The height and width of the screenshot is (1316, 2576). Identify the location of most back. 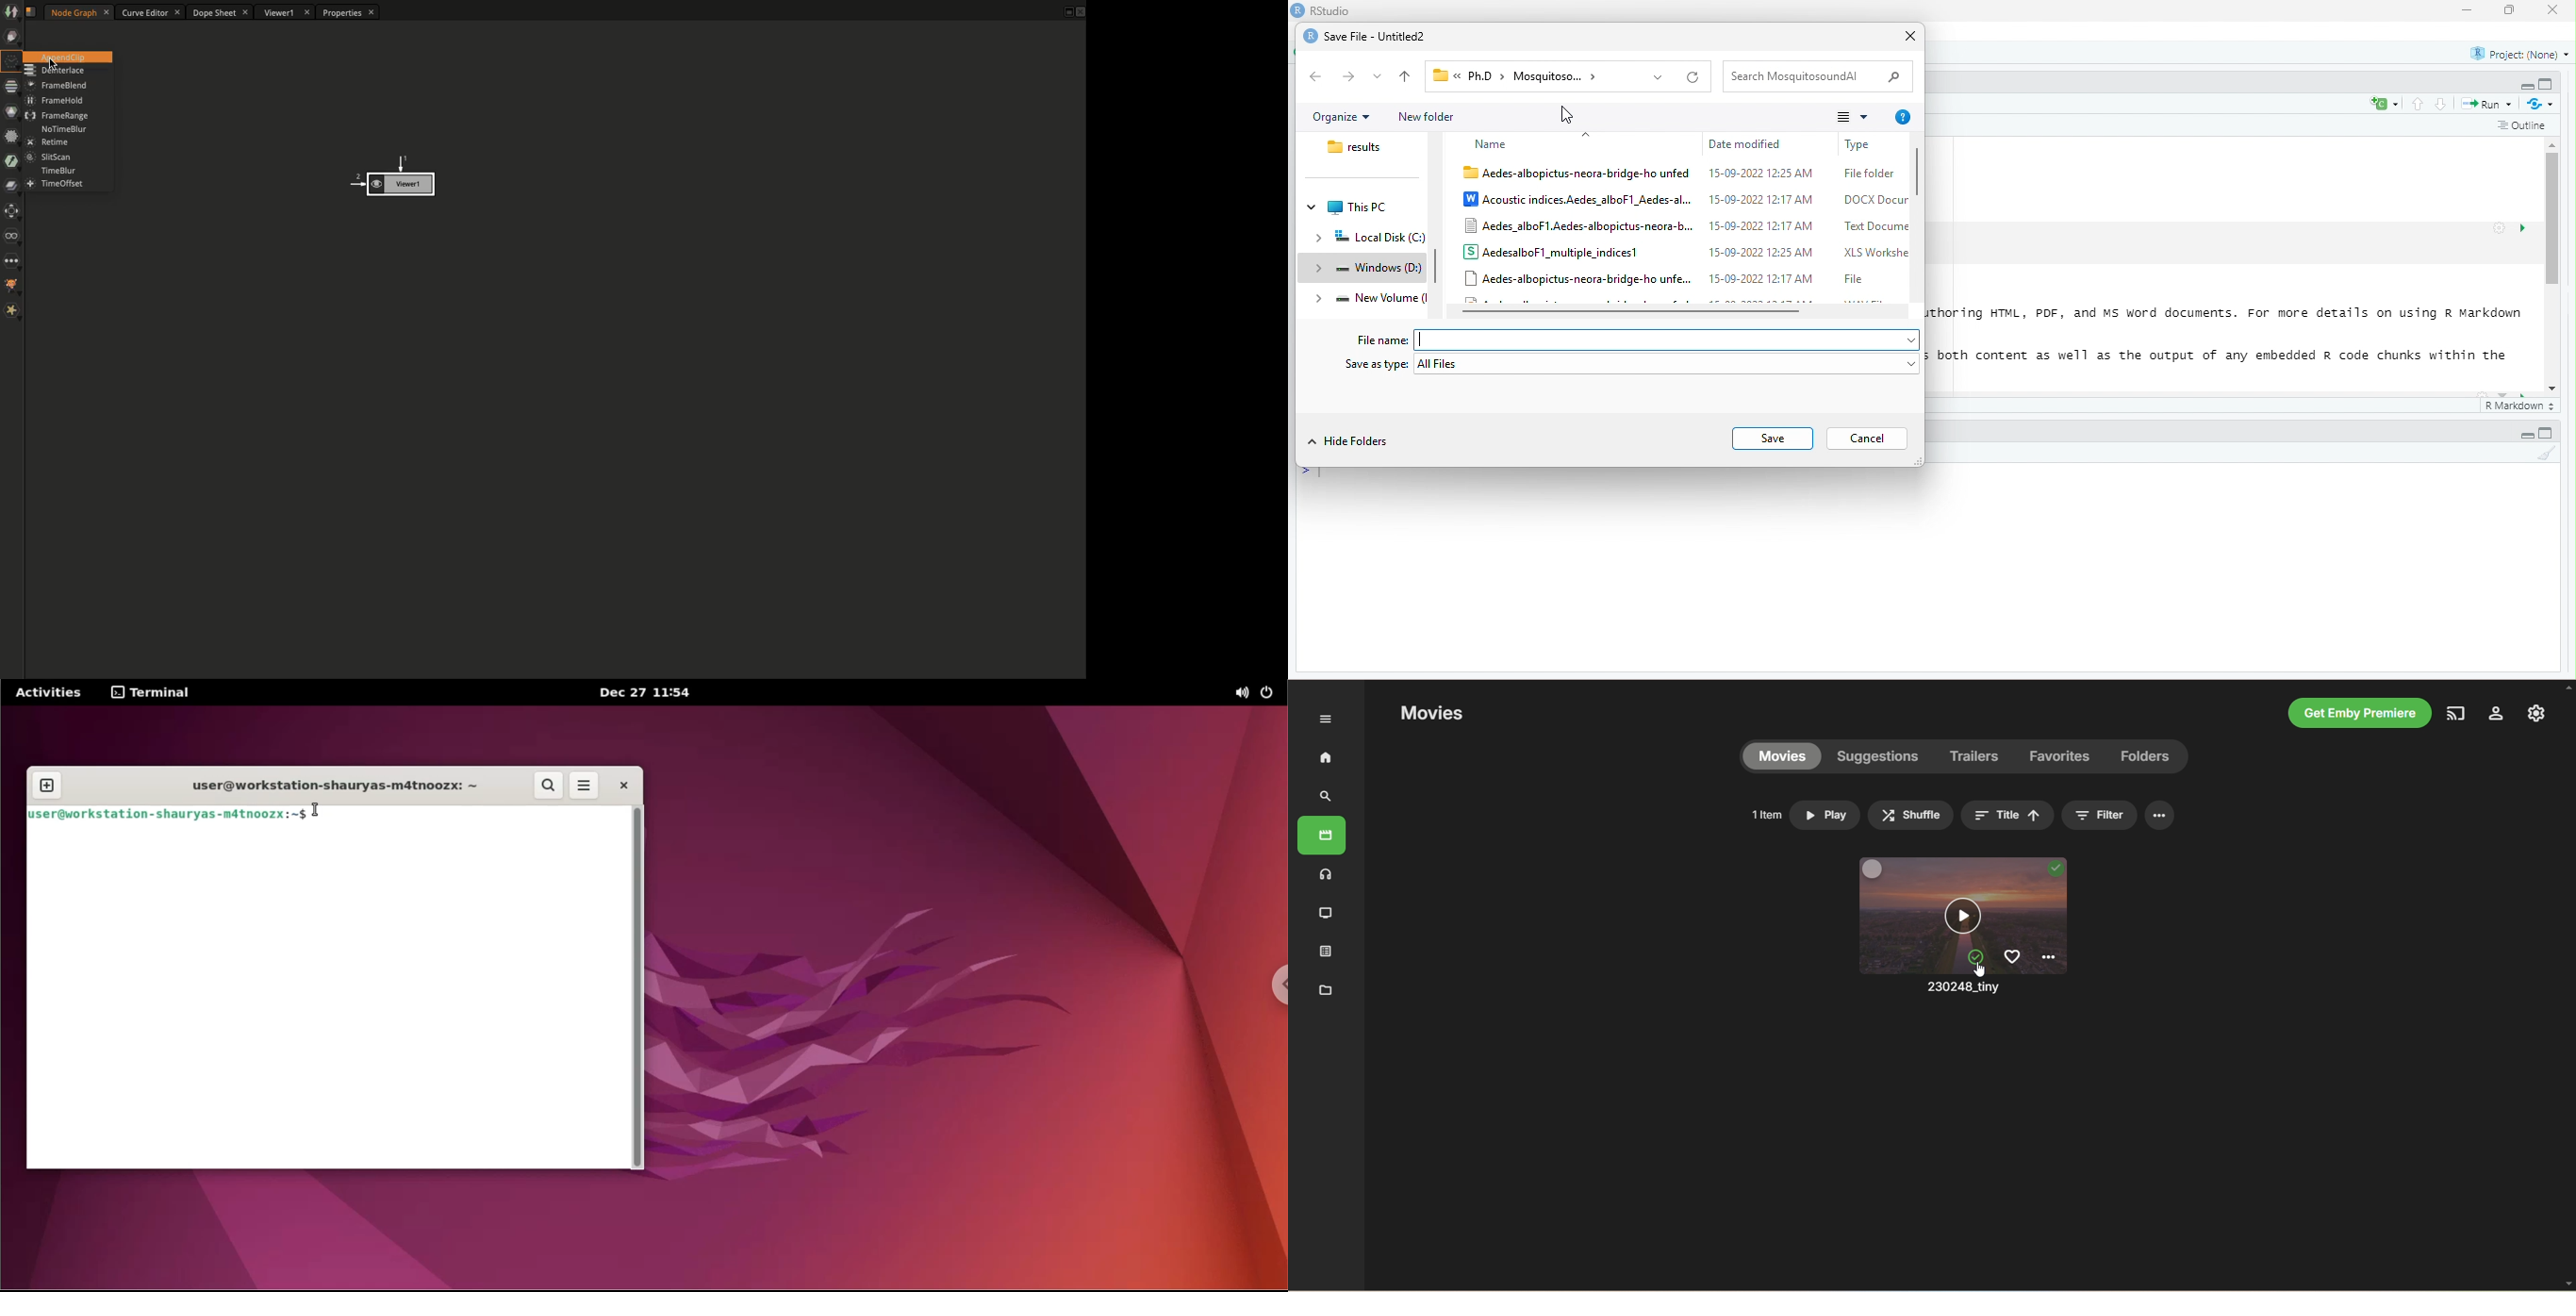
(1407, 77).